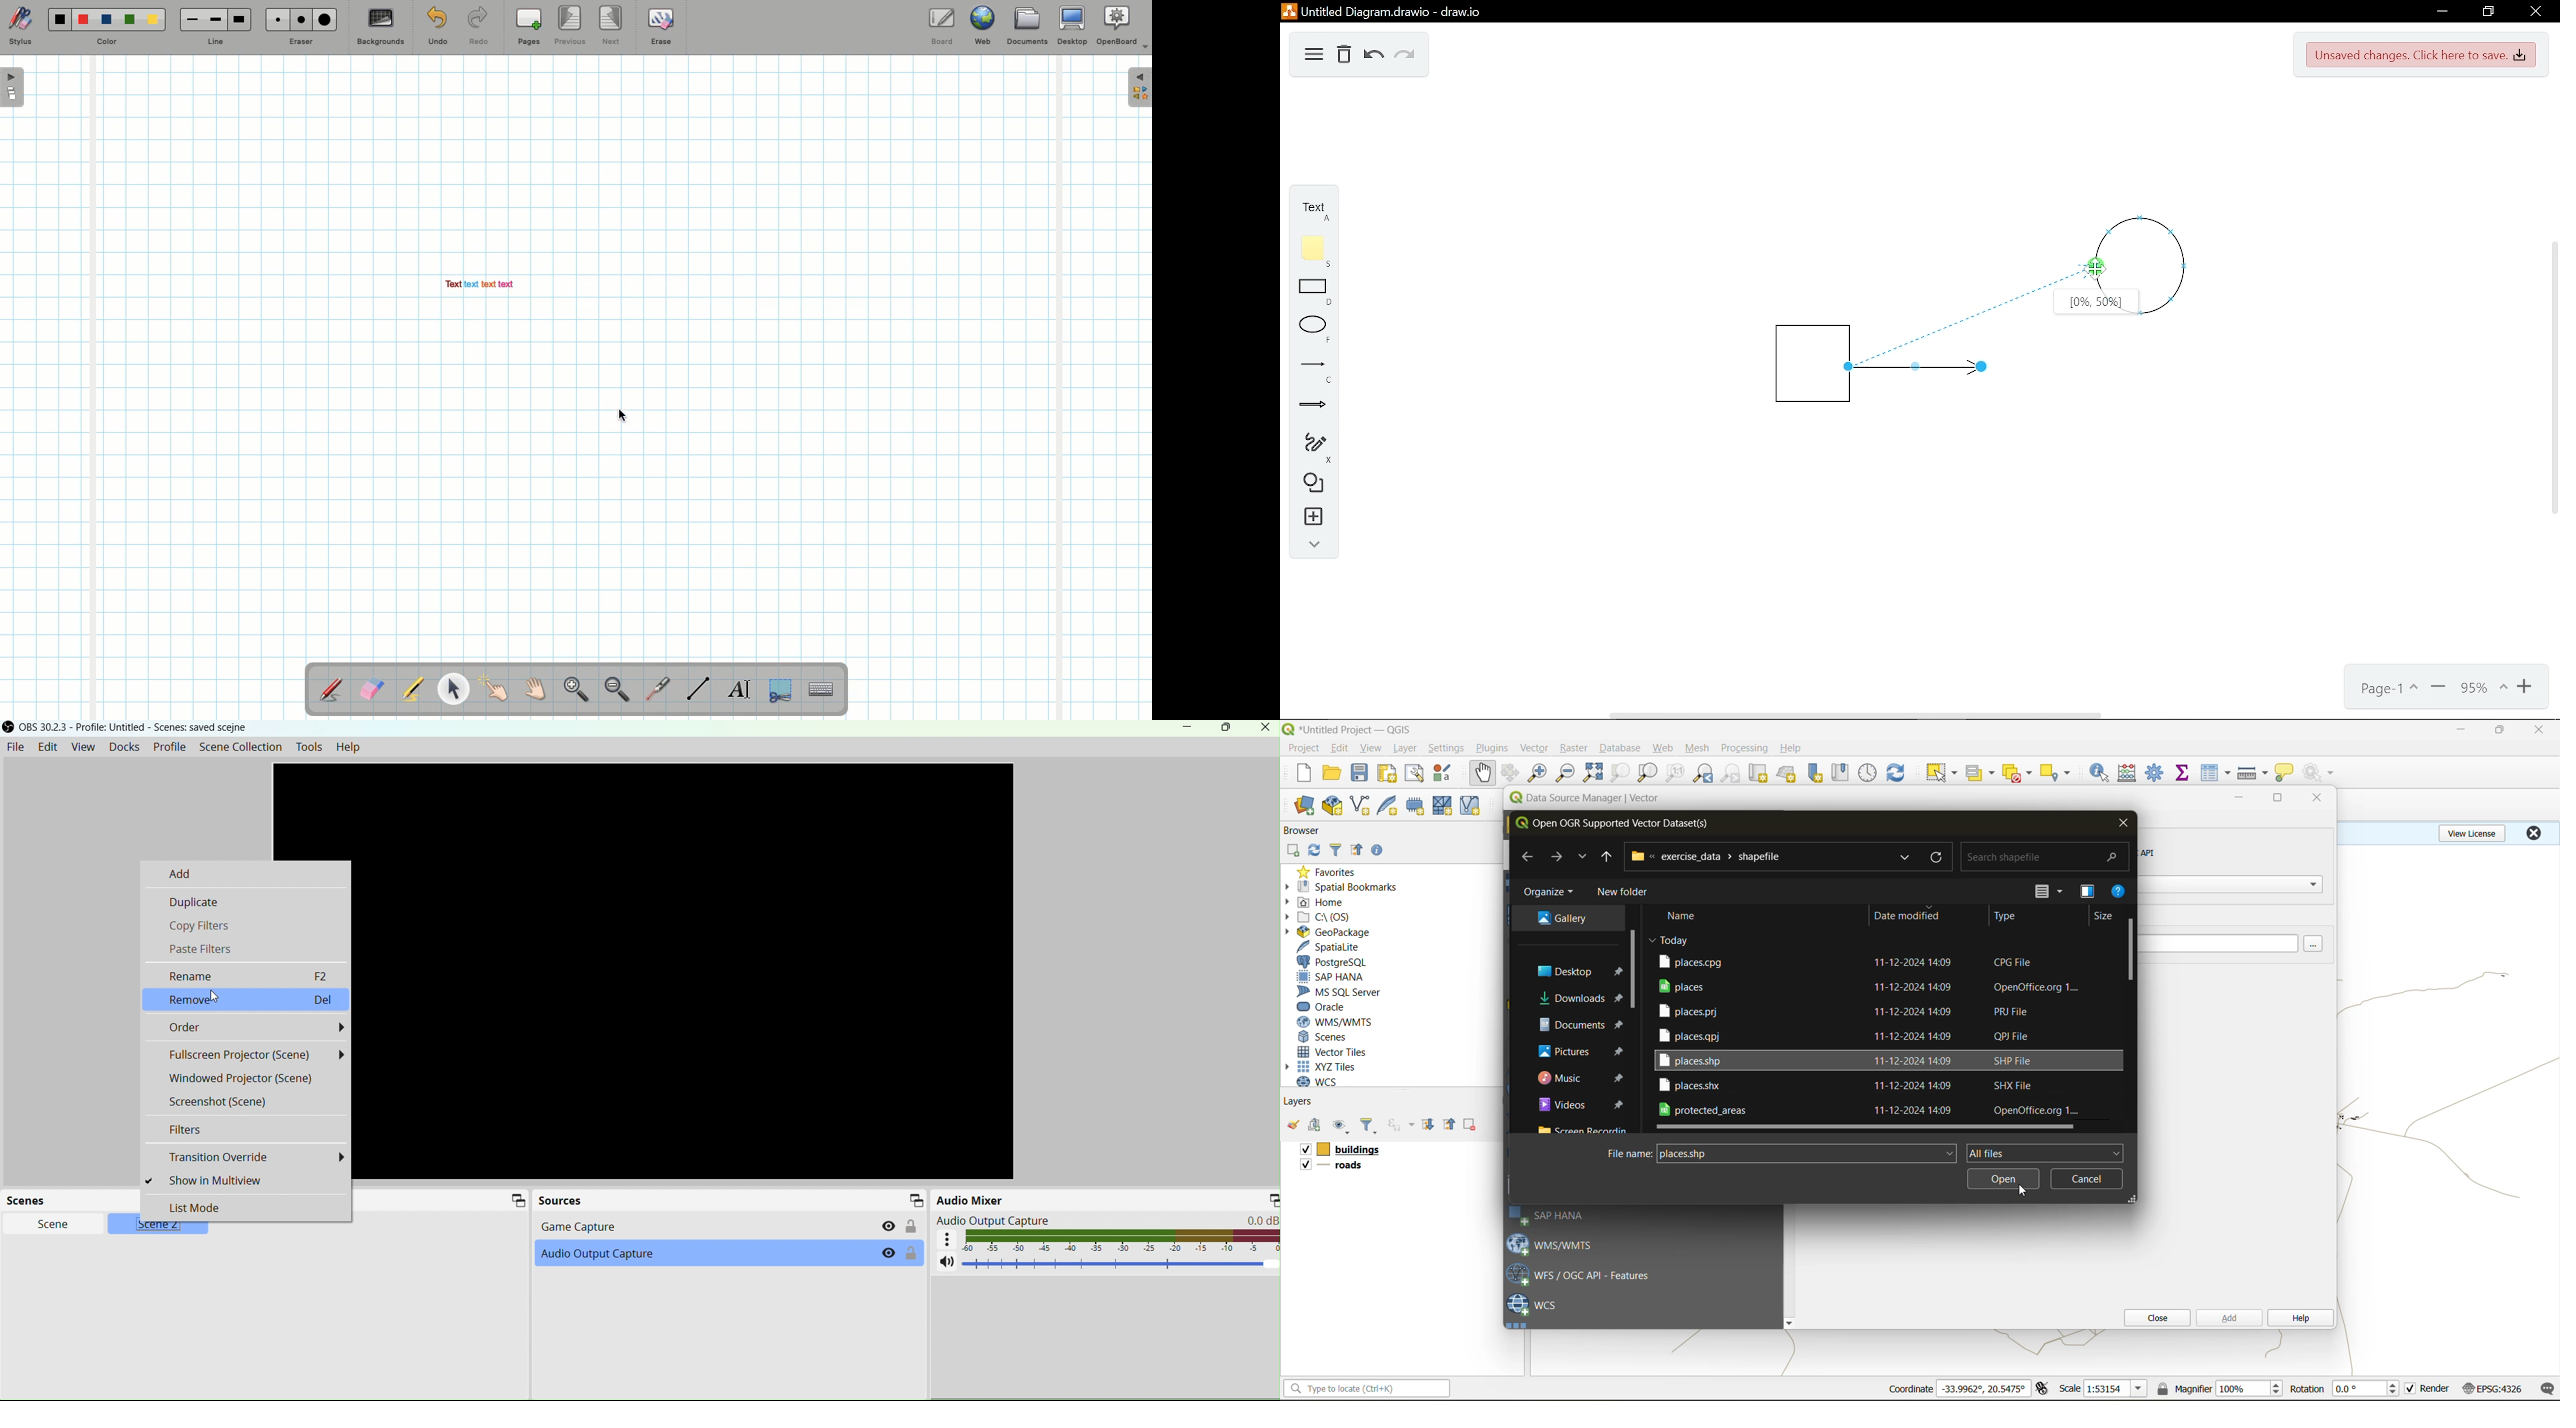 The width and height of the screenshot is (2576, 1428). I want to click on sap hana, so click(1331, 977).